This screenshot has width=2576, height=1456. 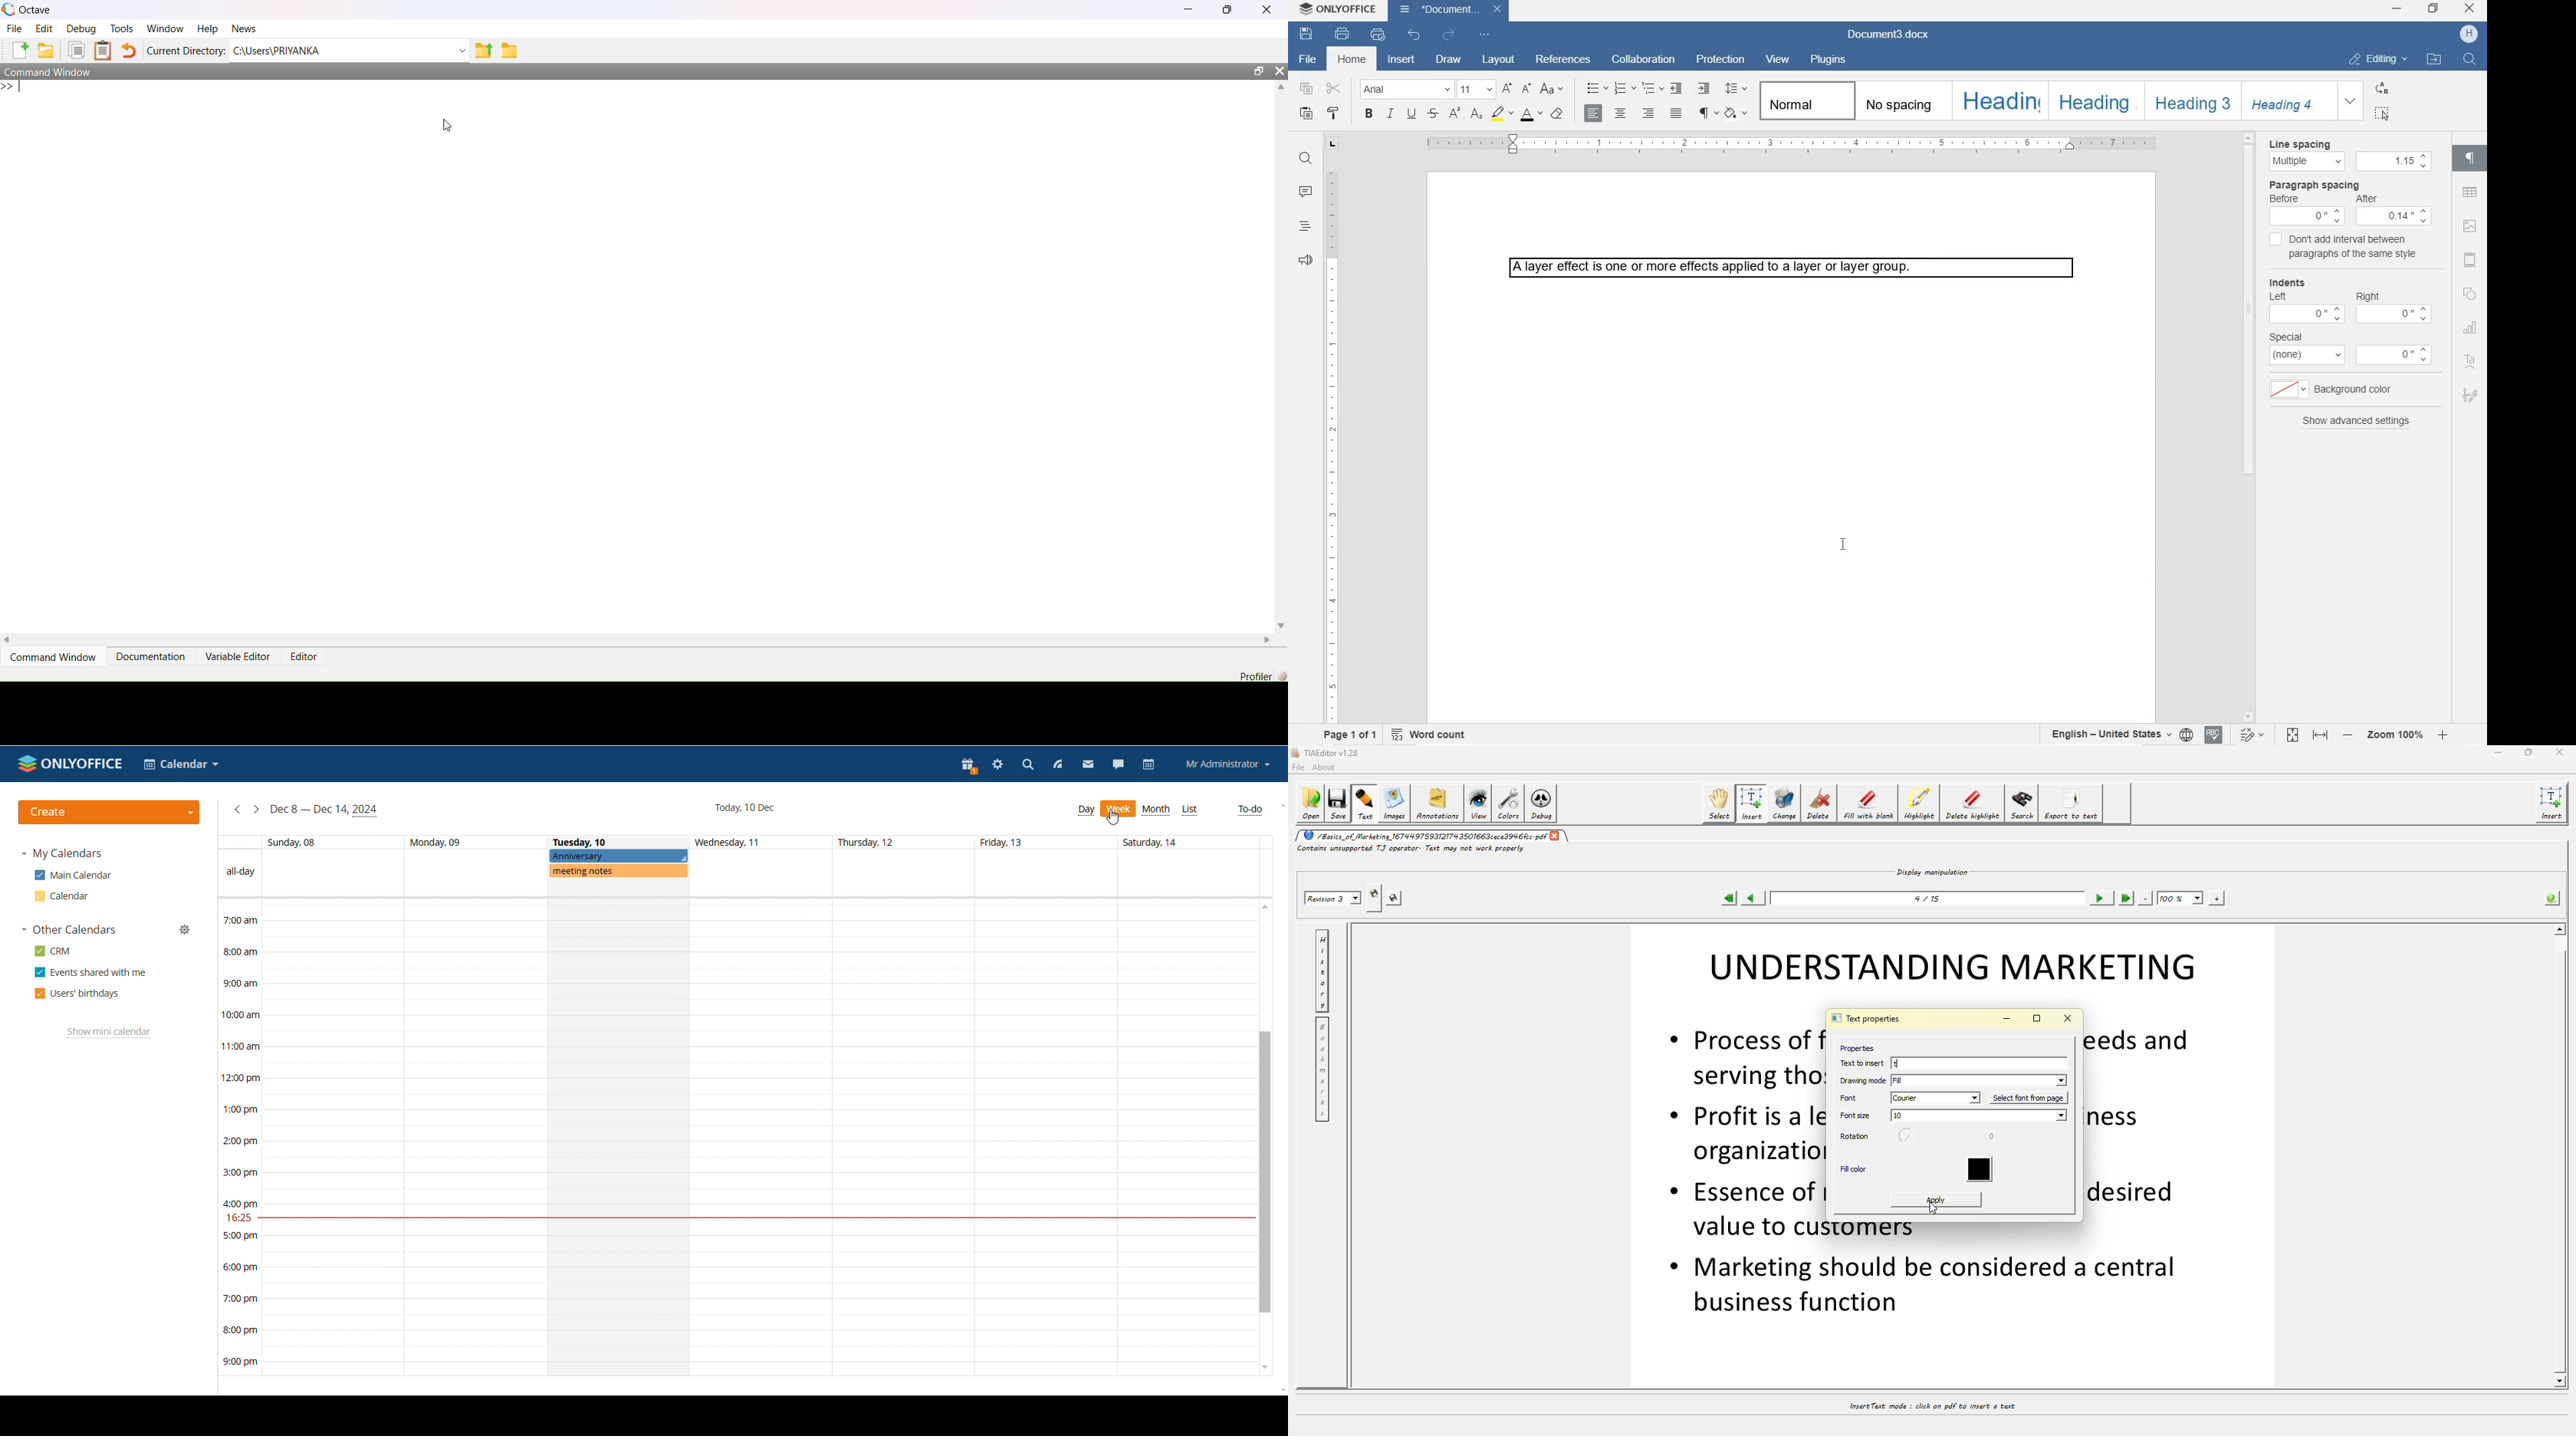 What do you see at coordinates (2255, 732) in the screenshot?
I see `TRACK CHANGES` at bounding box center [2255, 732].